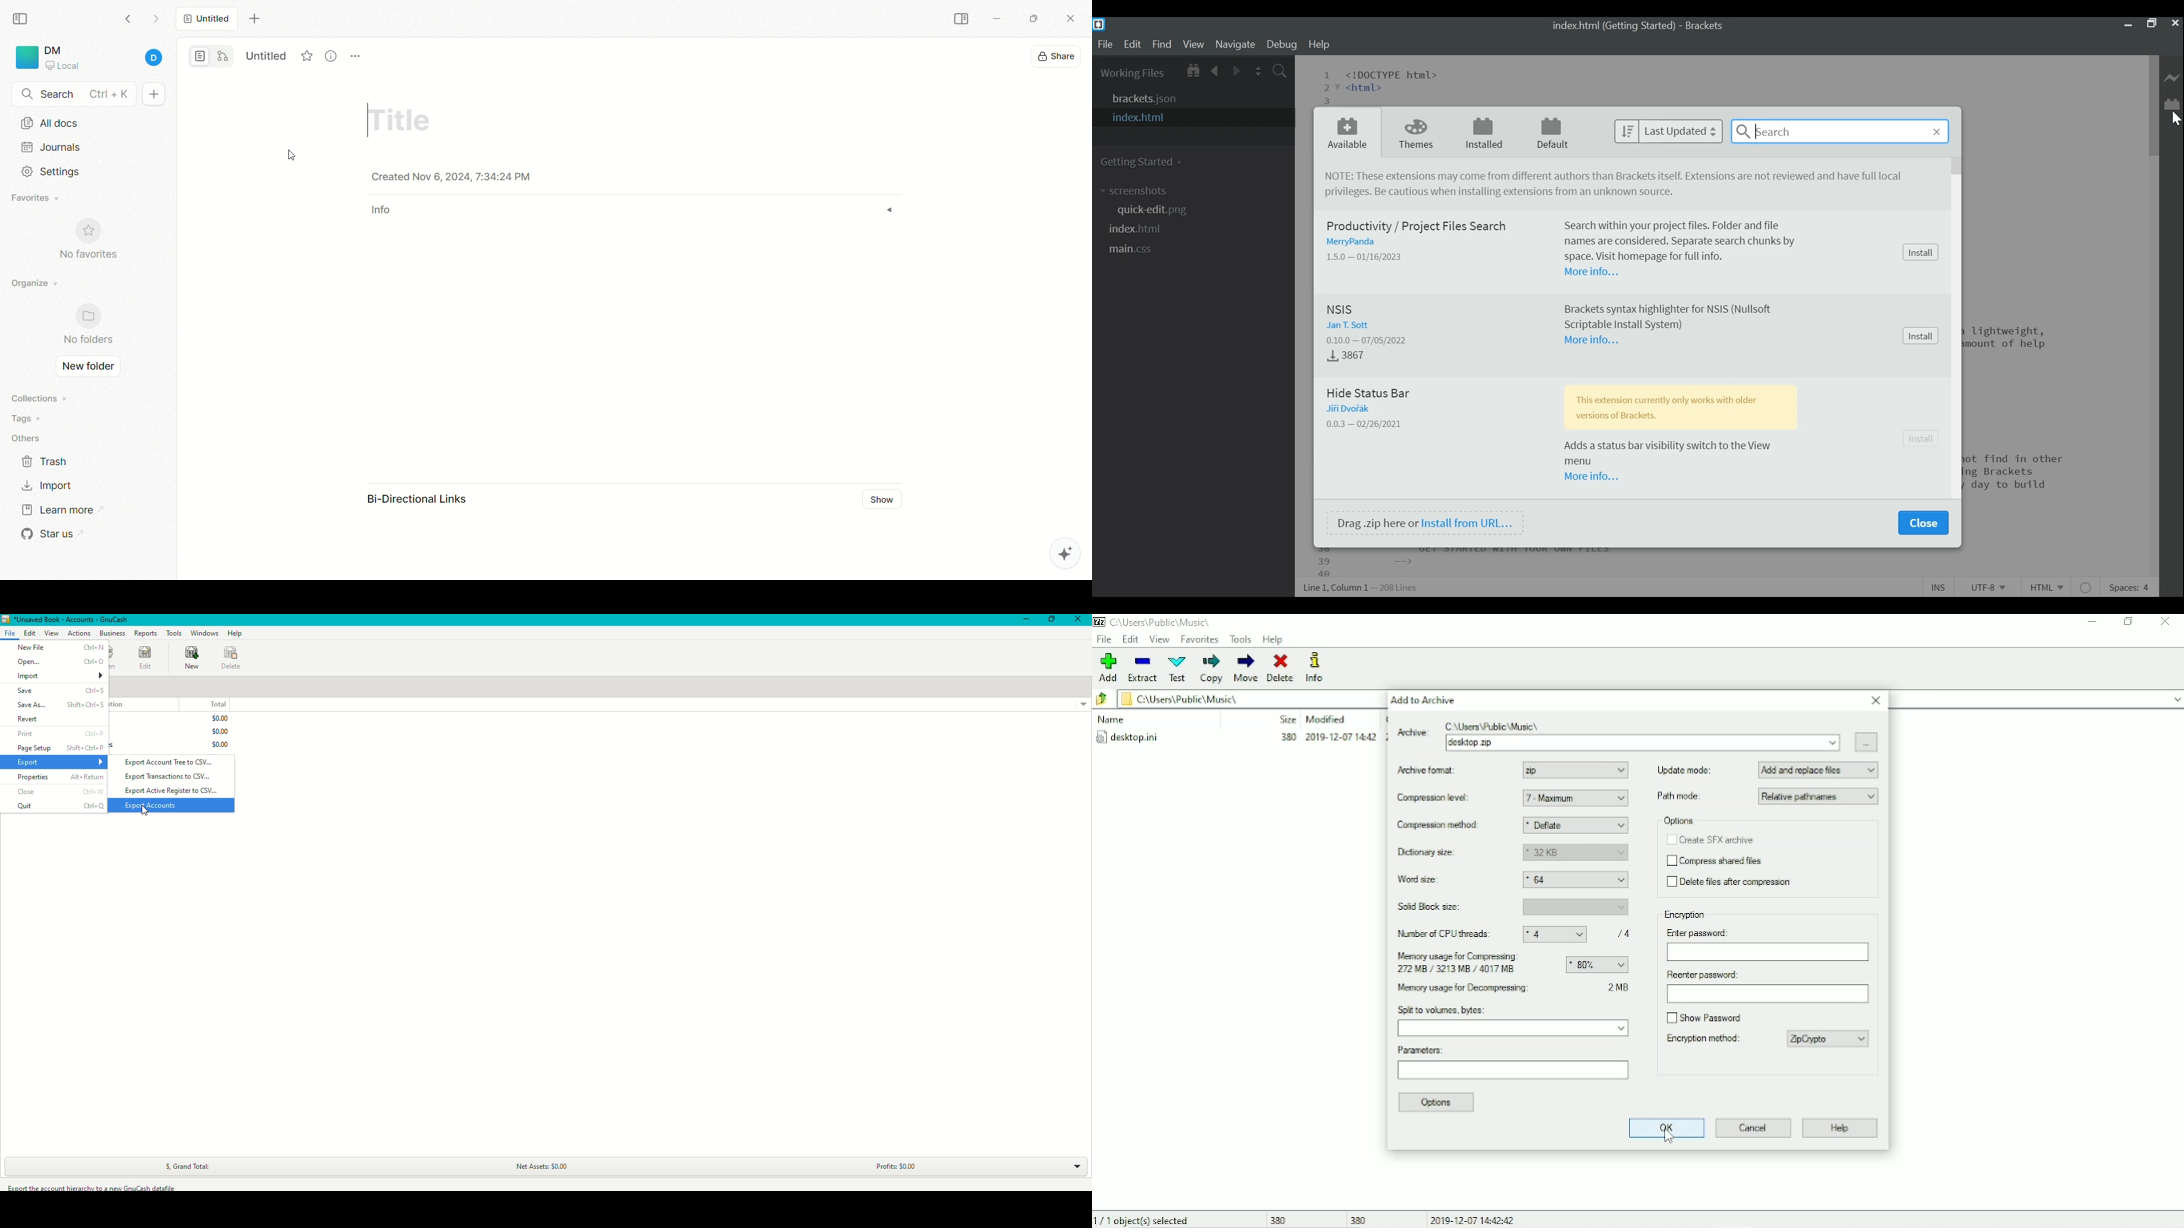  Describe the element at coordinates (1349, 357) in the screenshot. I see `Downloads` at that location.